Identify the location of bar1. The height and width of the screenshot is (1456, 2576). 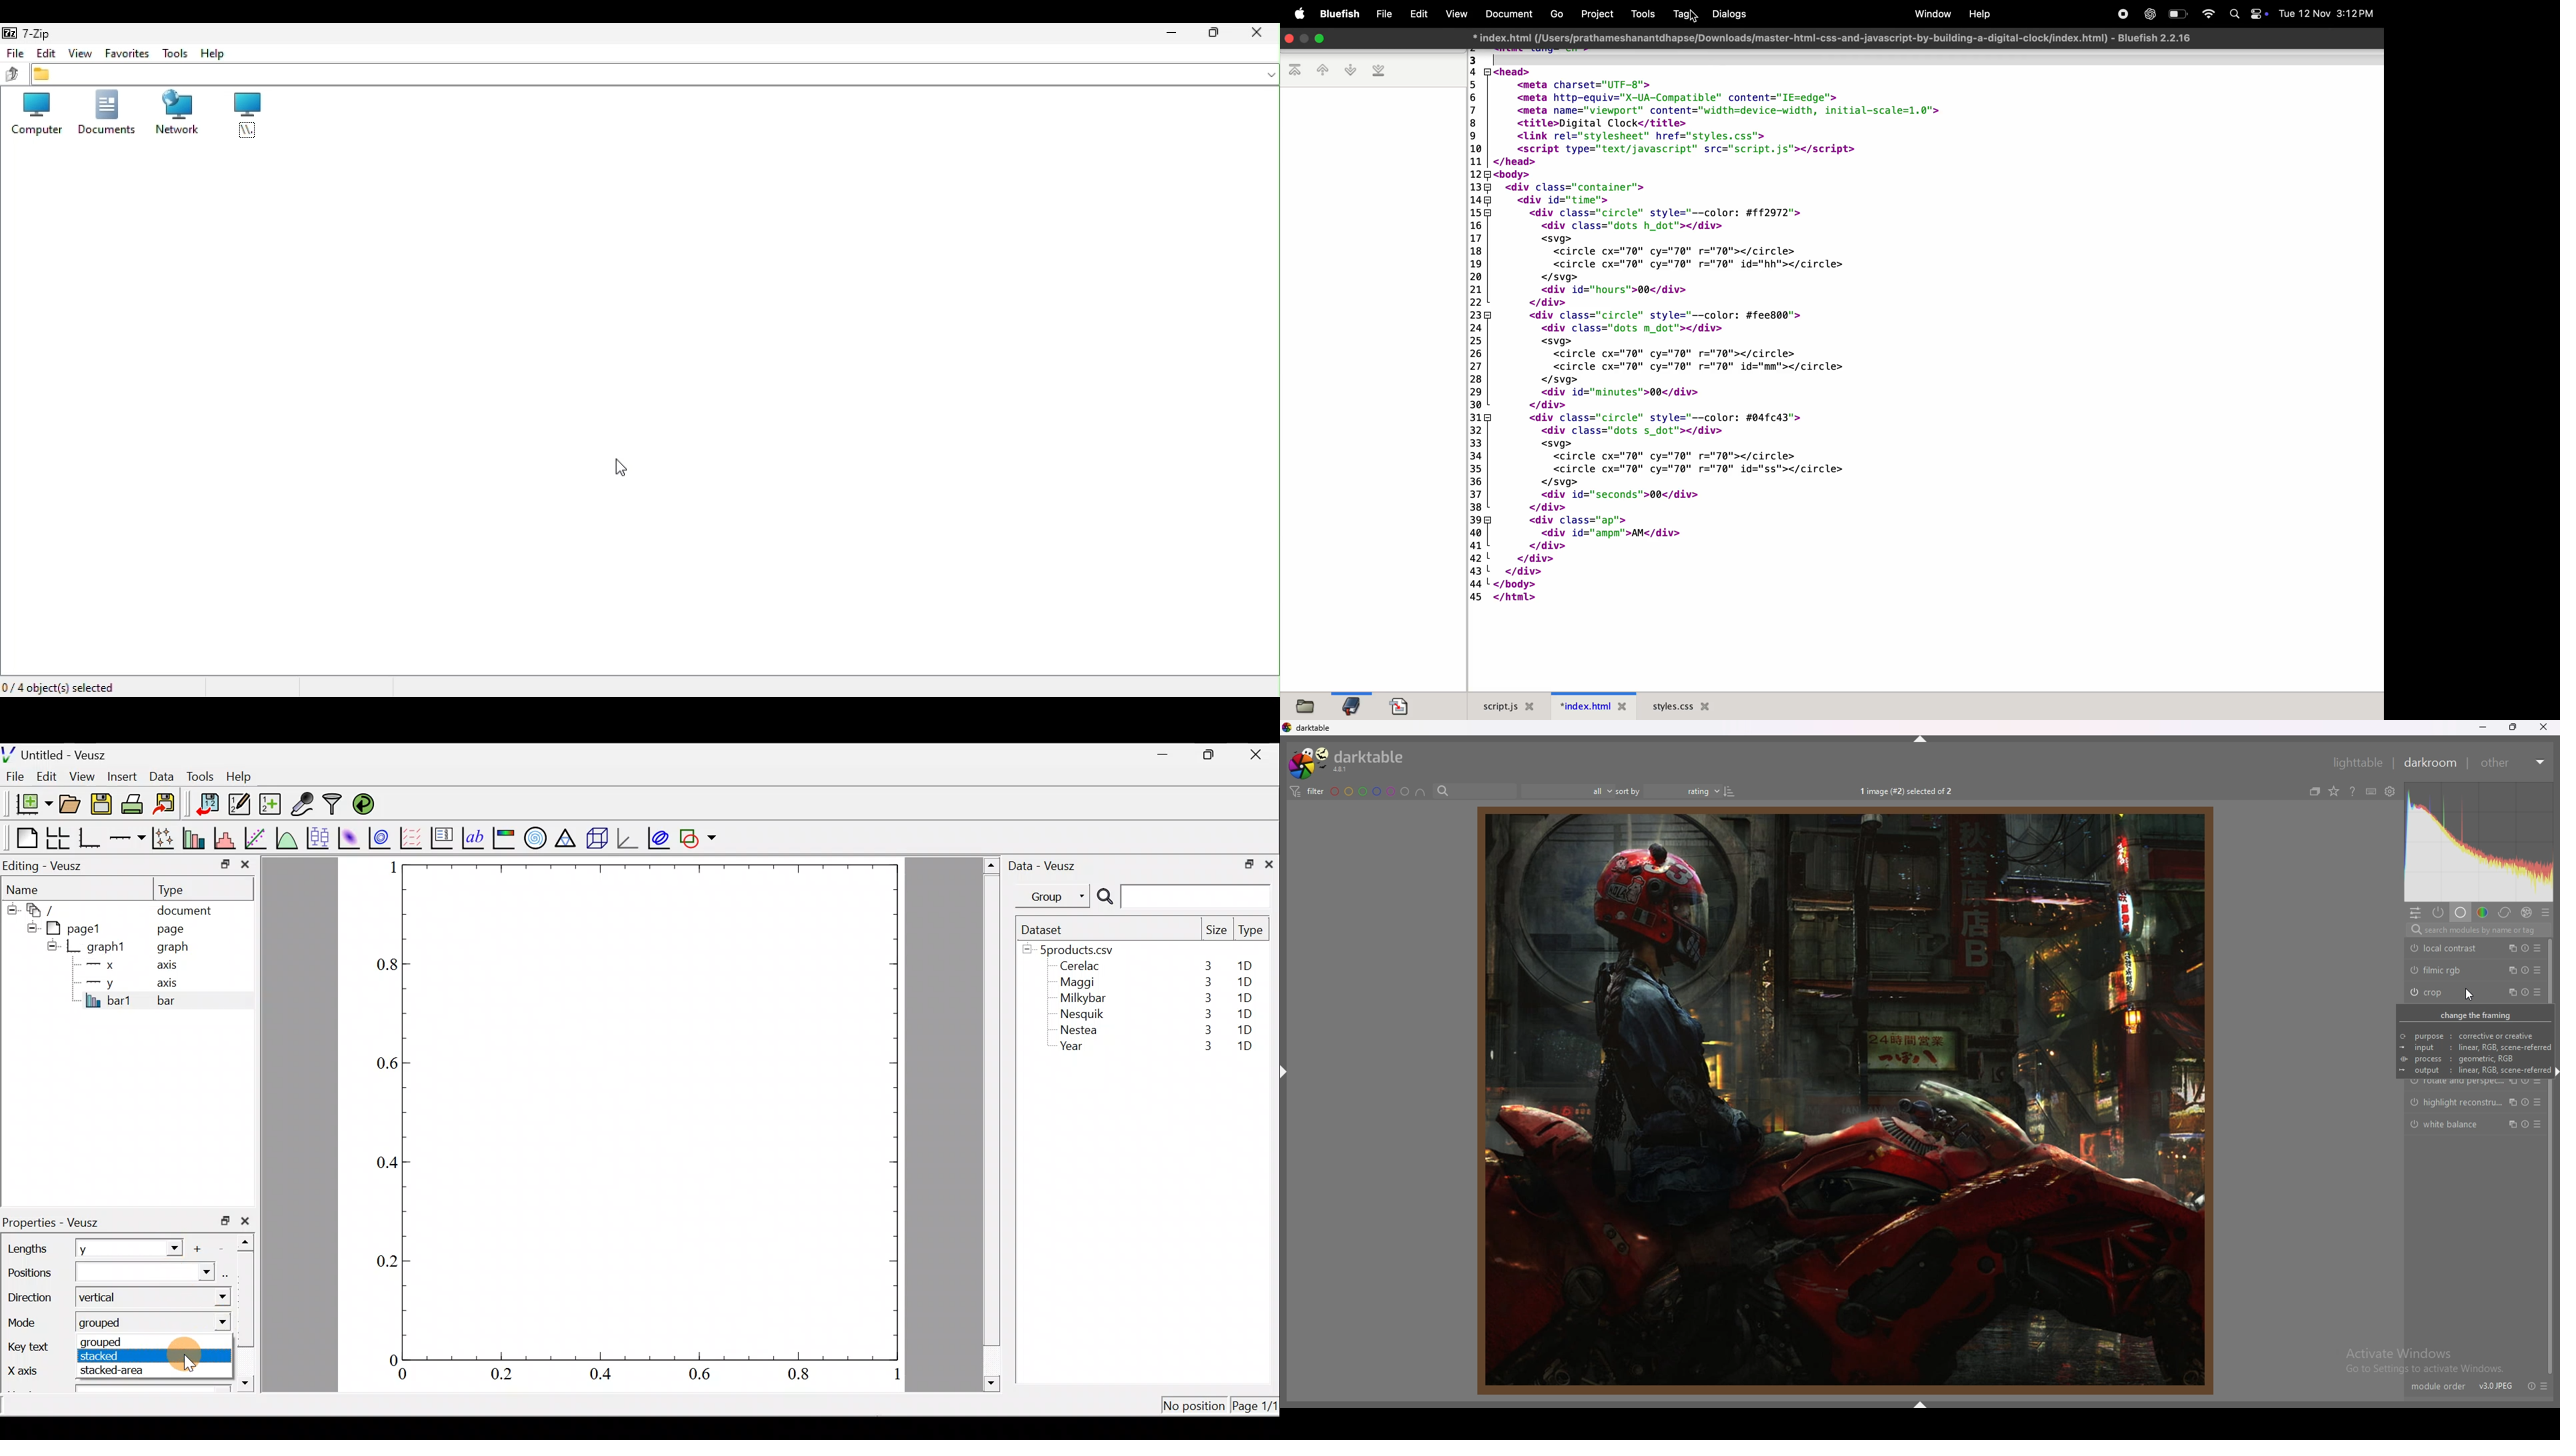
(109, 1000).